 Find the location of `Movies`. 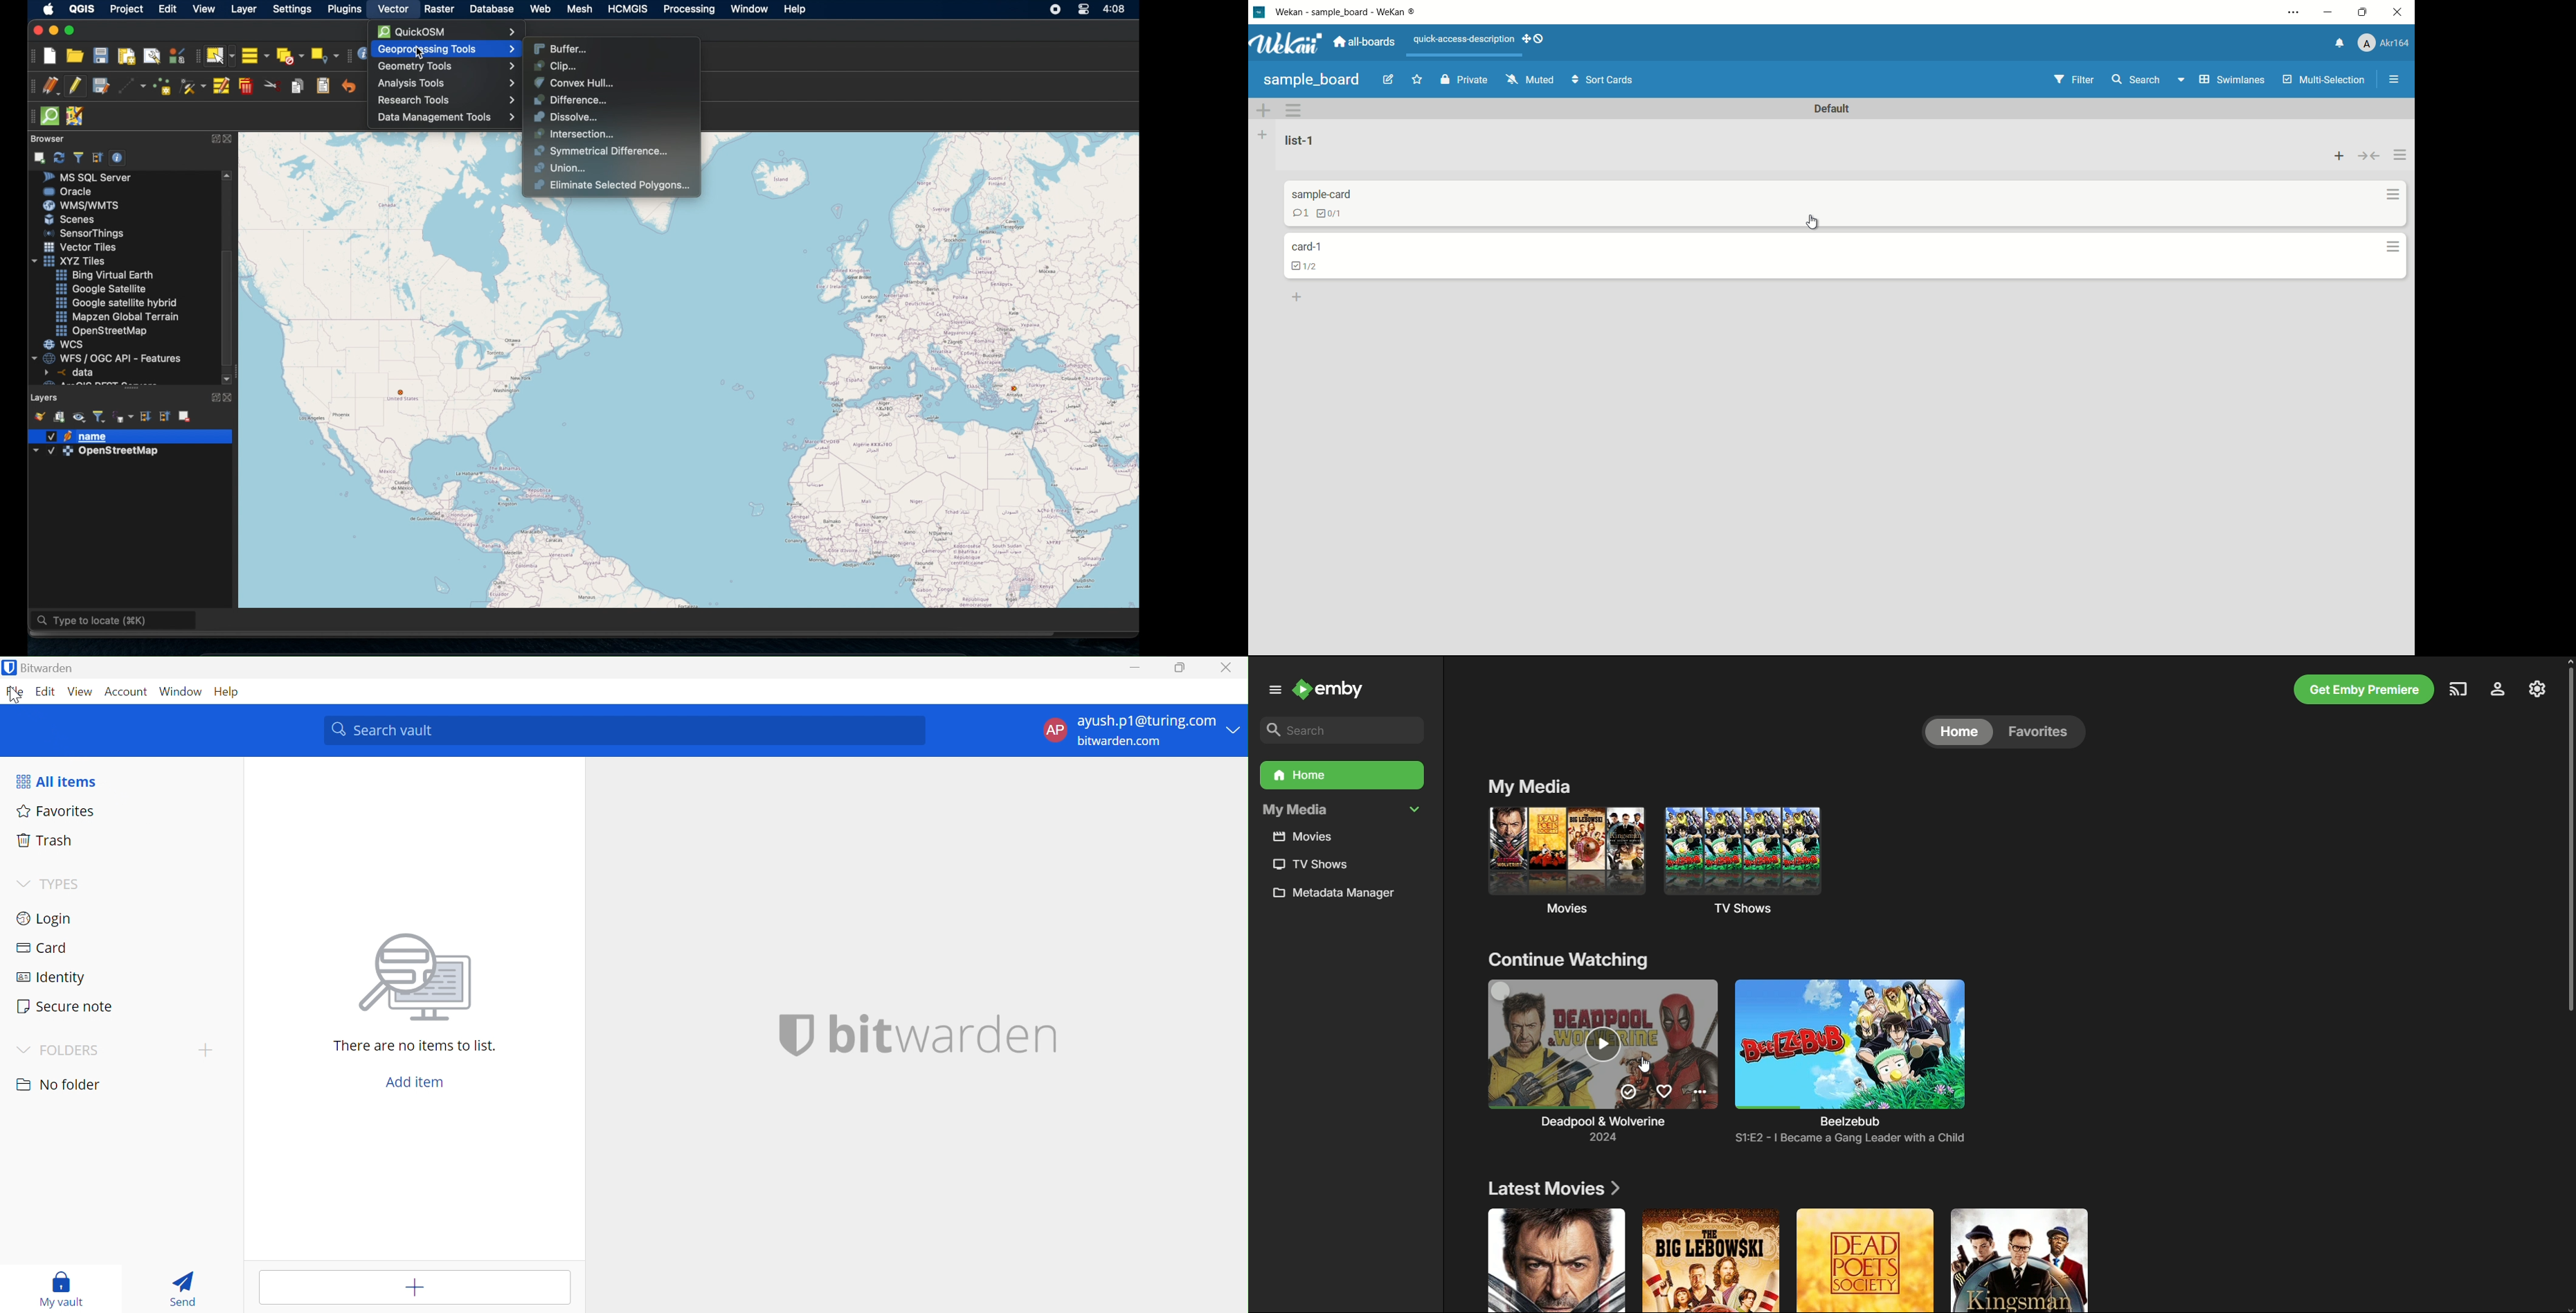

Movies is located at coordinates (1562, 864).